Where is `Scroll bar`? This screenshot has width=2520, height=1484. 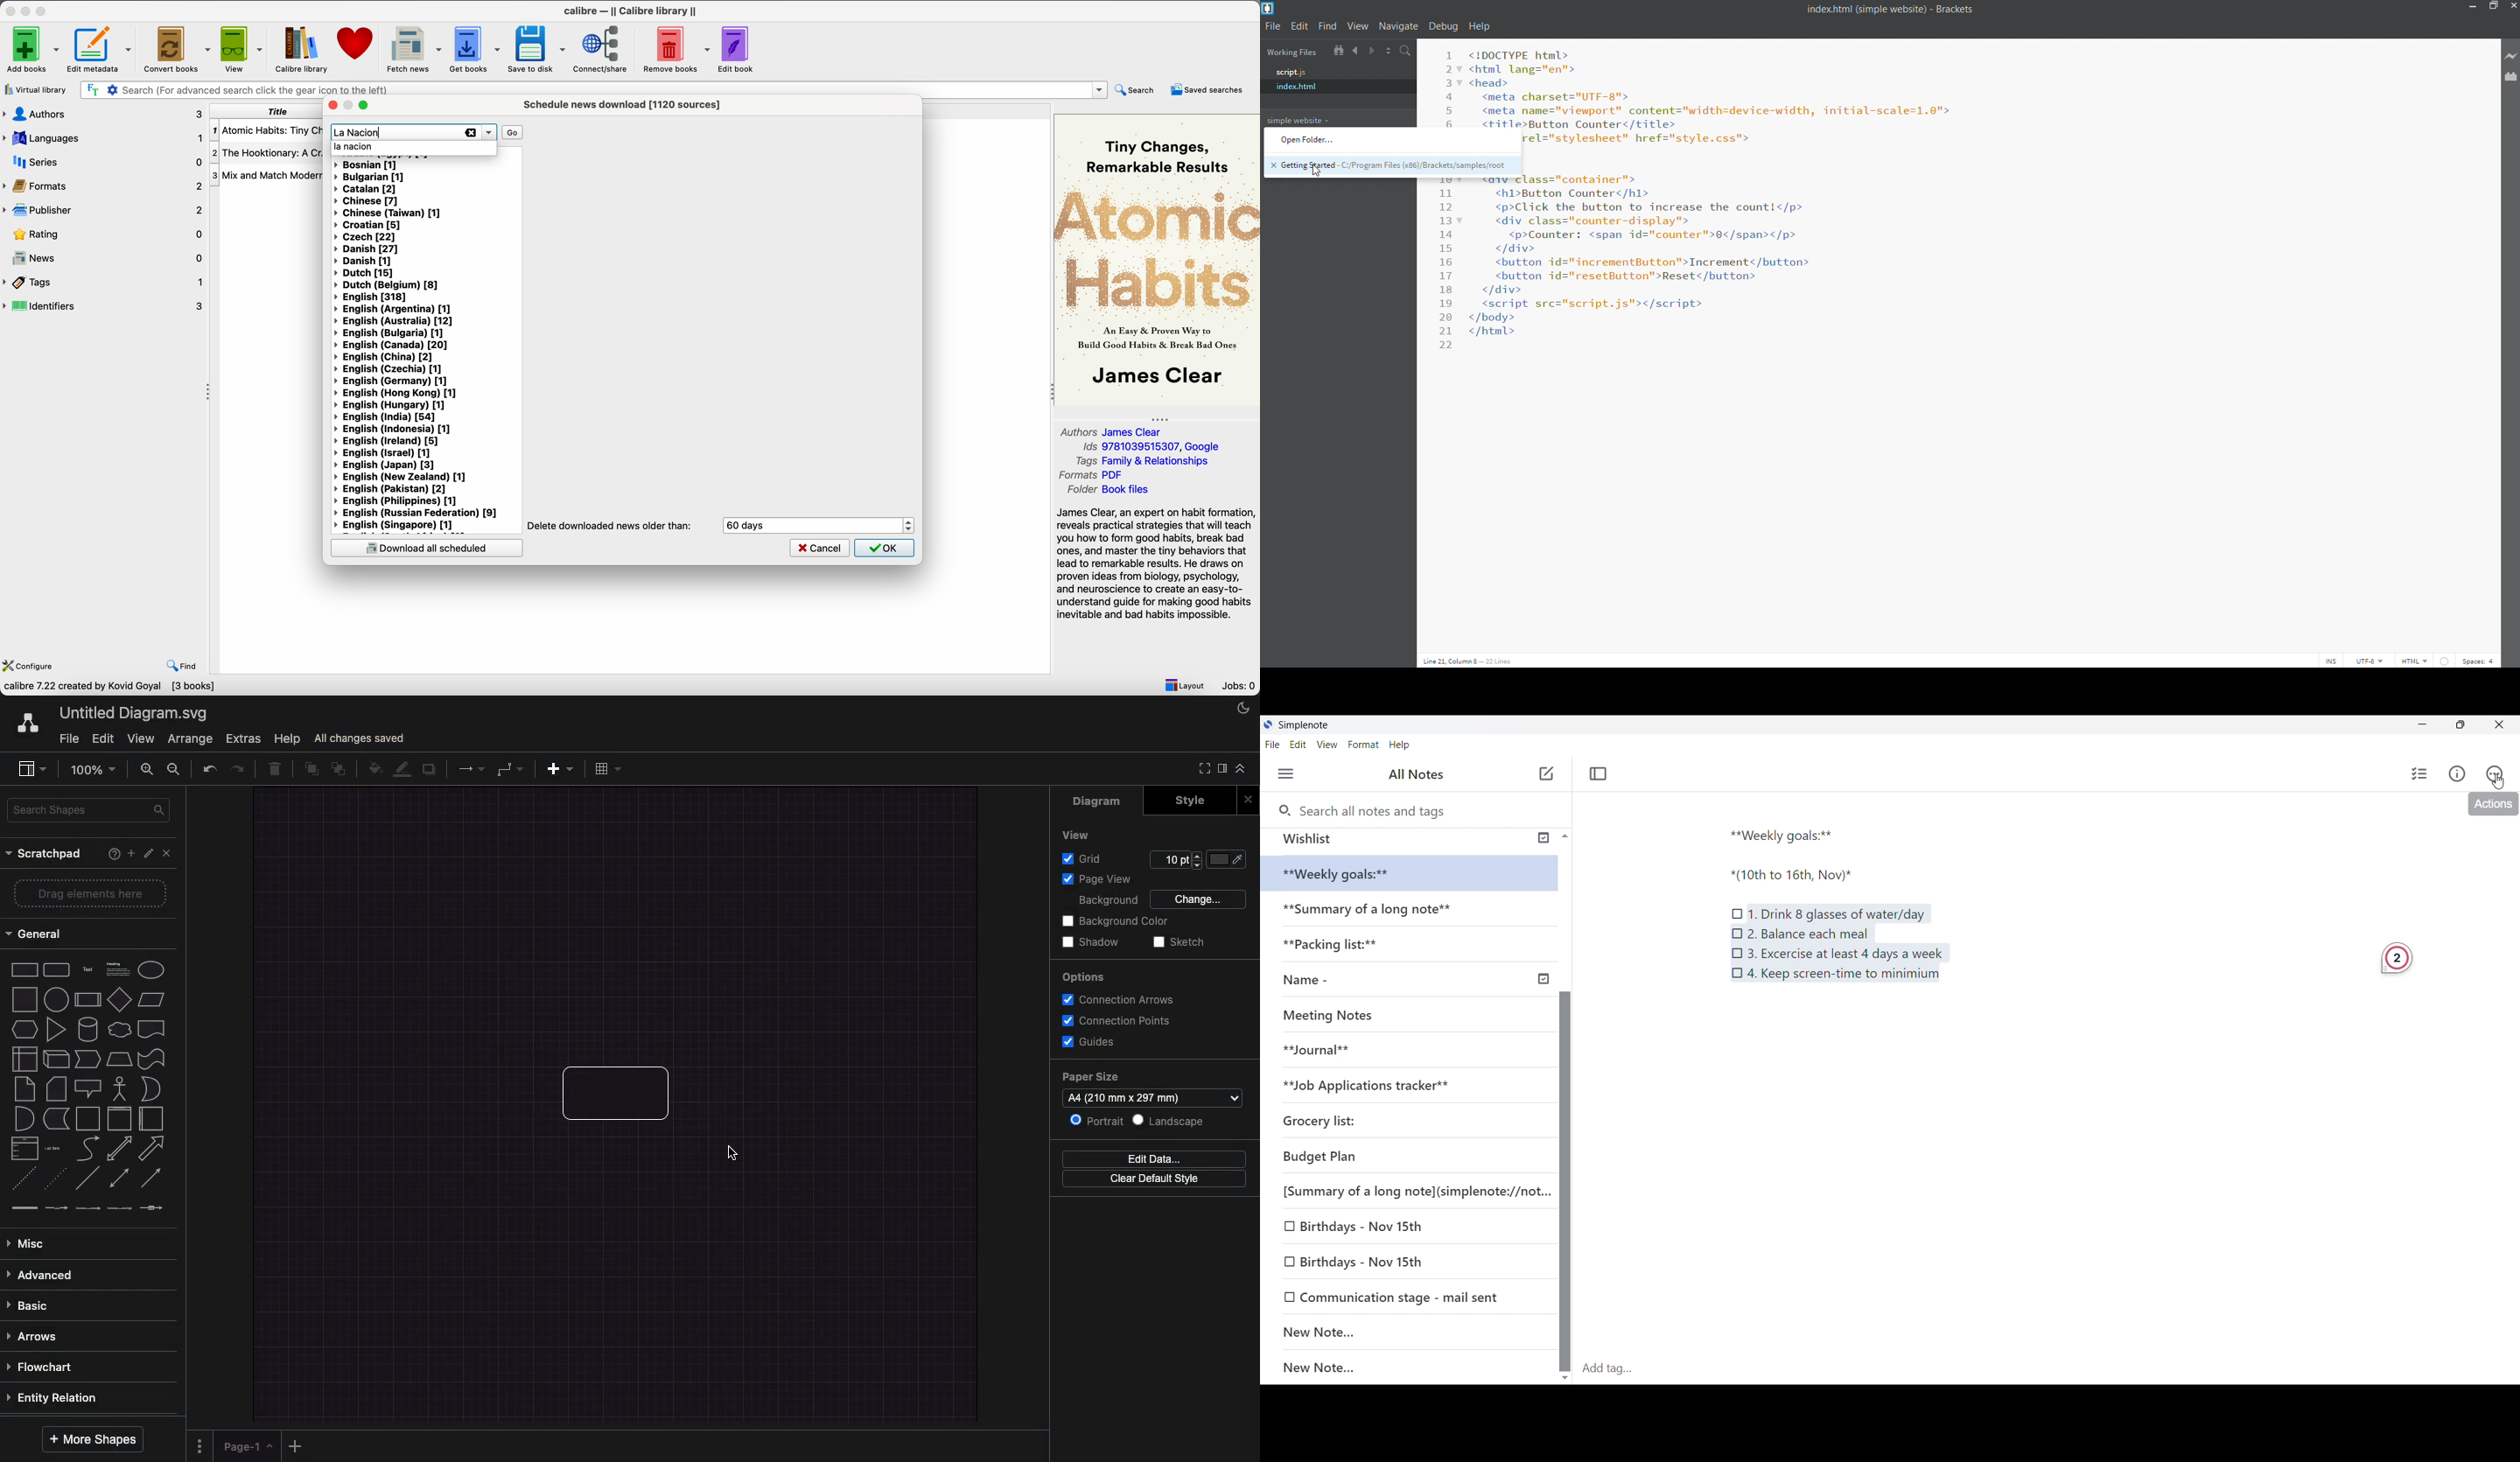
Scroll bar is located at coordinates (1564, 1148).